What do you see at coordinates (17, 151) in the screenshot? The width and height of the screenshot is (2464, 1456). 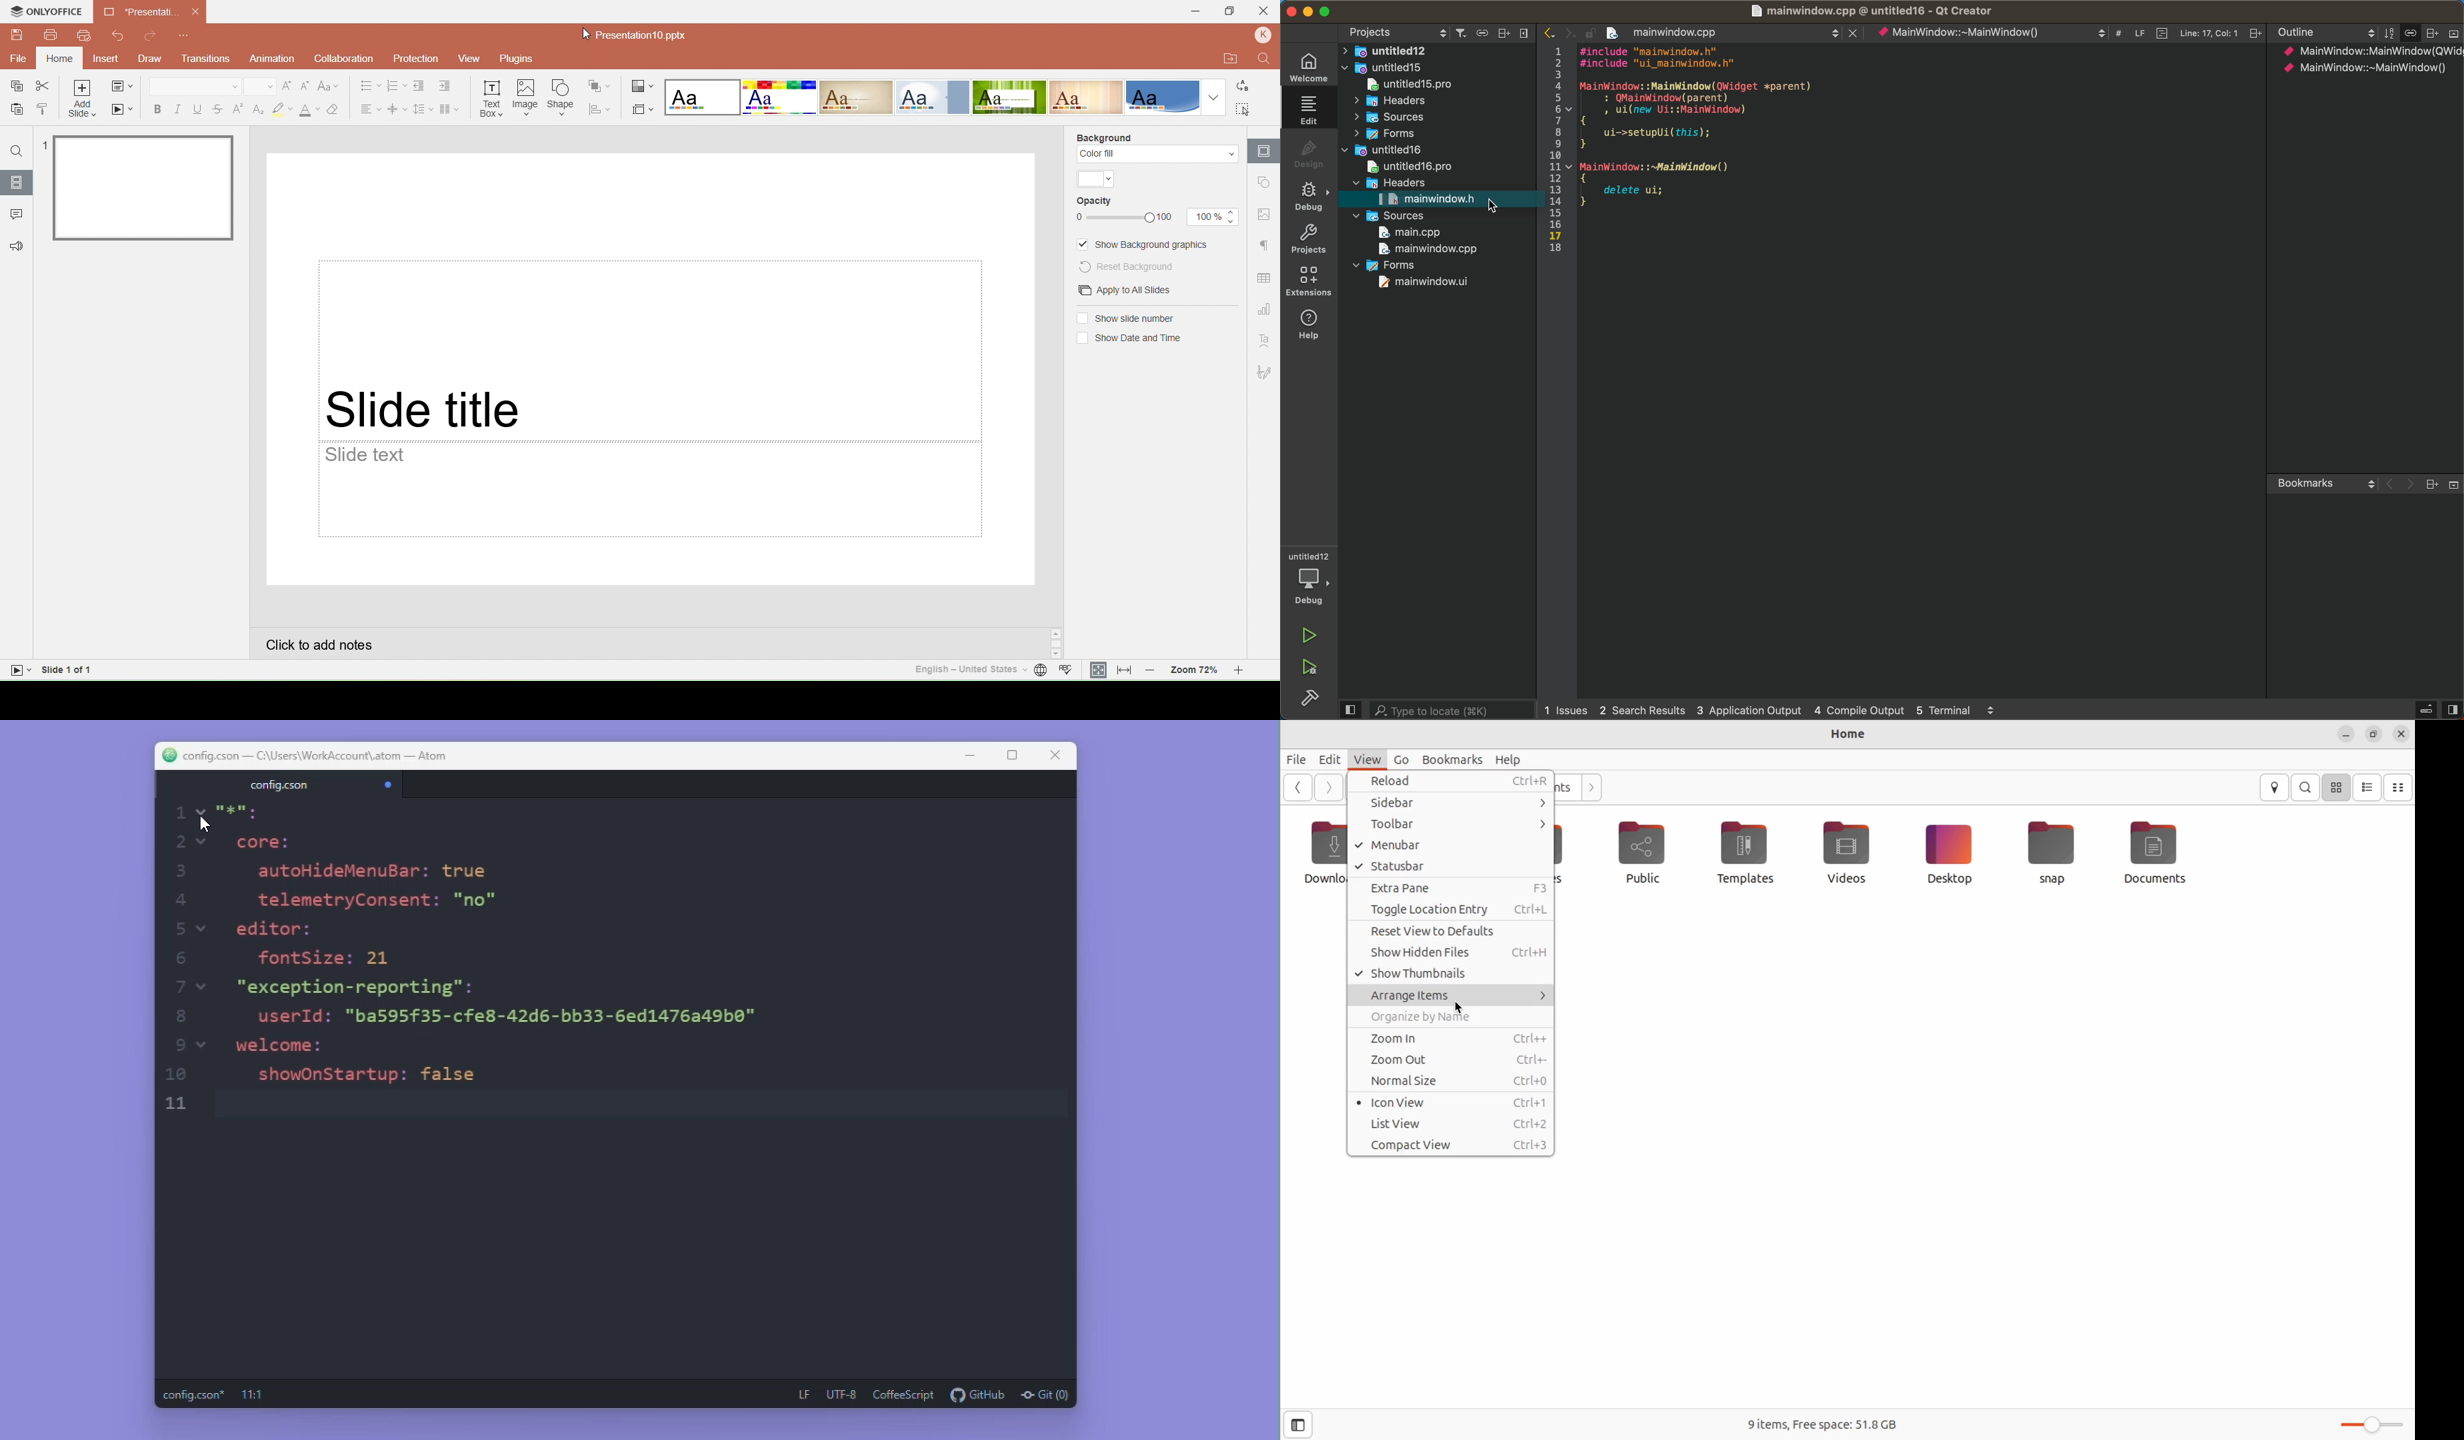 I see `Find` at bounding box center [17, 151].